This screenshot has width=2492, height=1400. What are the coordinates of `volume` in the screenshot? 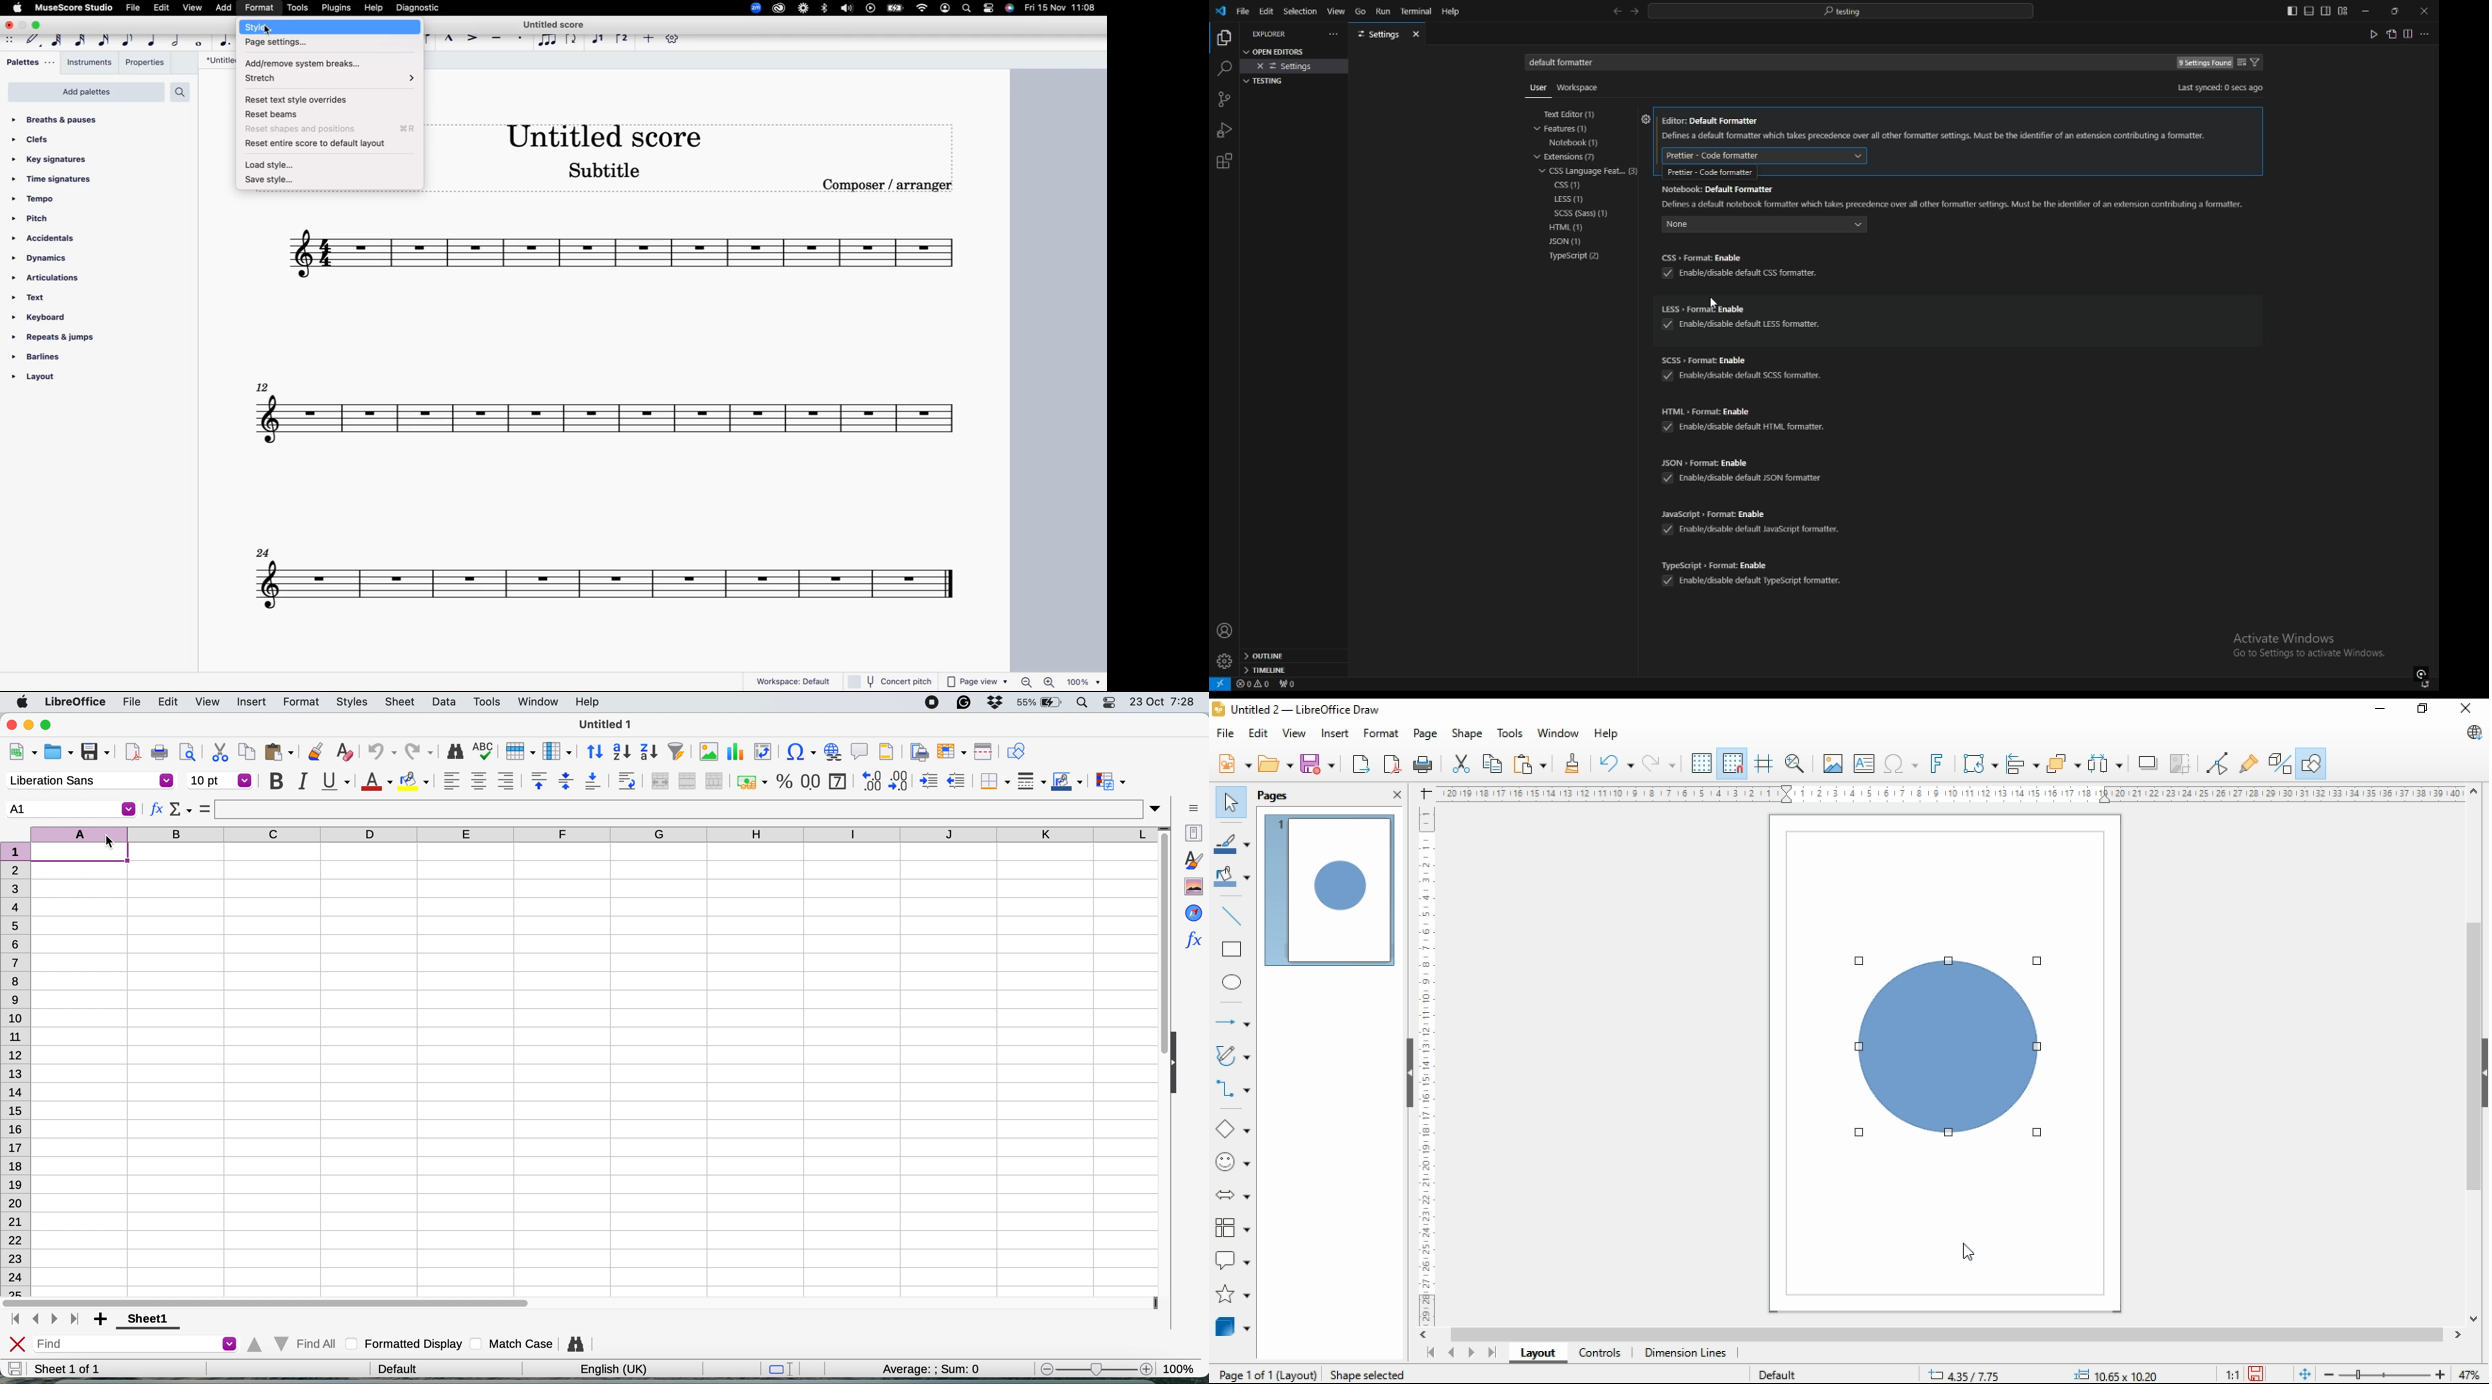 It's located at (848, 9).